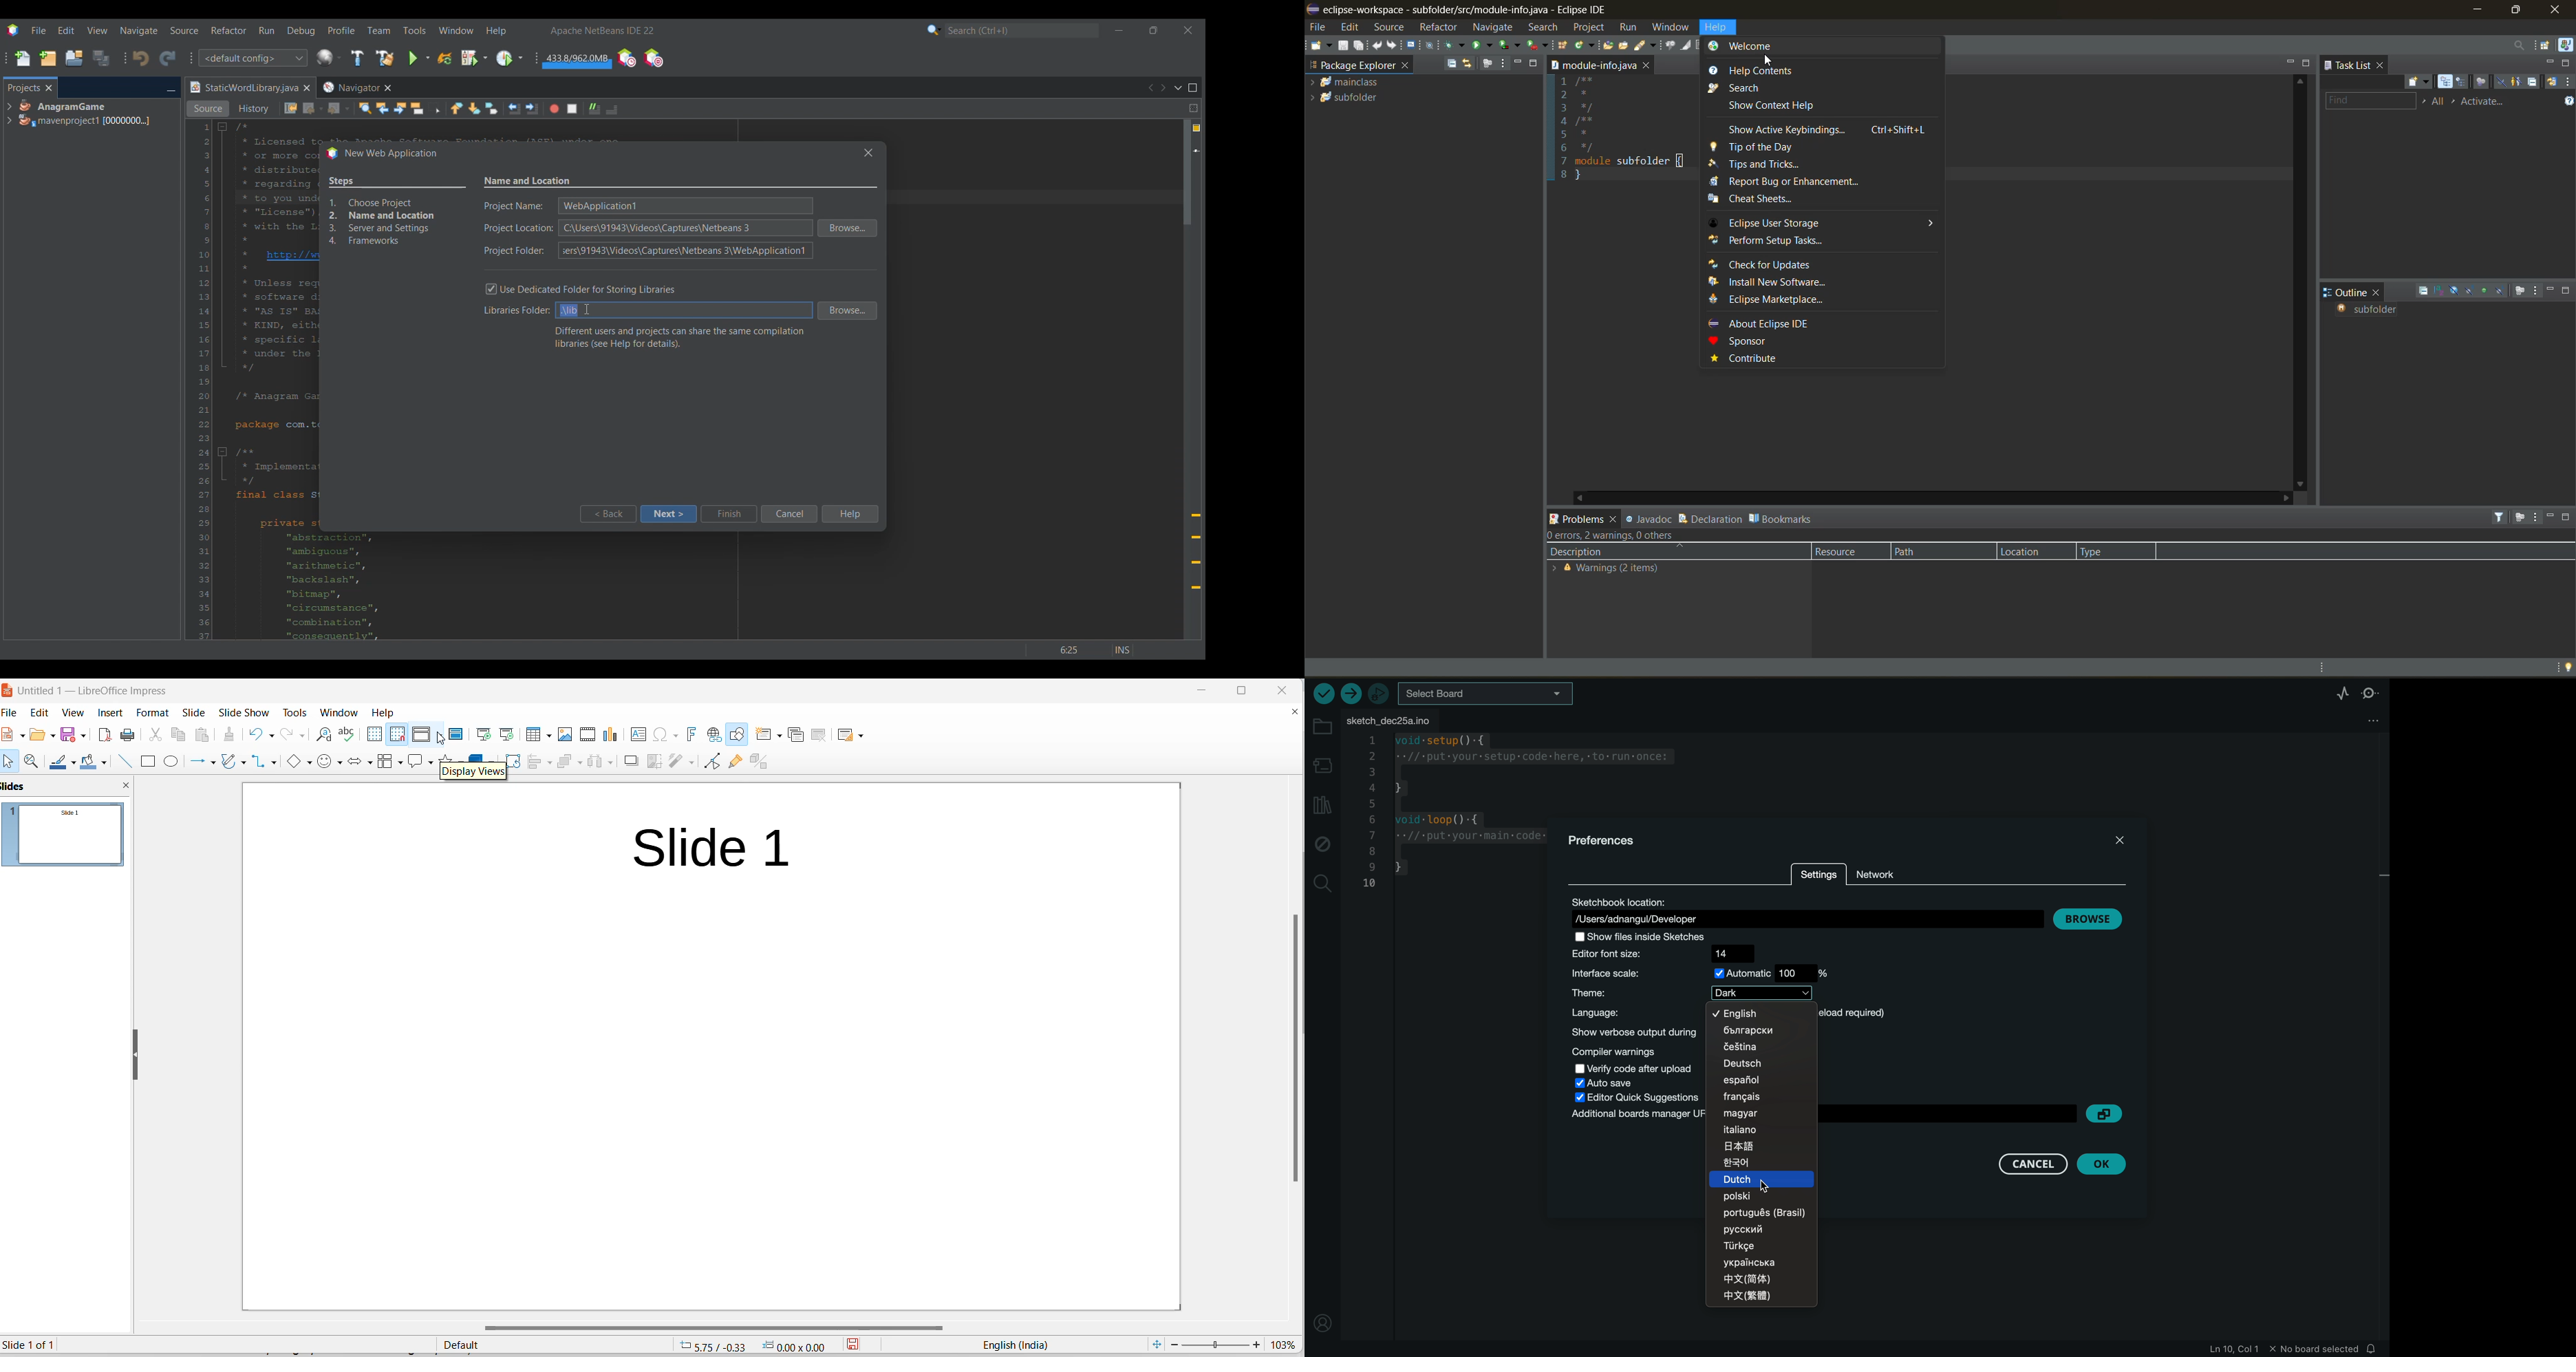 This screenshot has width=2576, height=1372. Describe the element at coordinates (609, 765) in the screenshot. I see `distribute object options` at that location.